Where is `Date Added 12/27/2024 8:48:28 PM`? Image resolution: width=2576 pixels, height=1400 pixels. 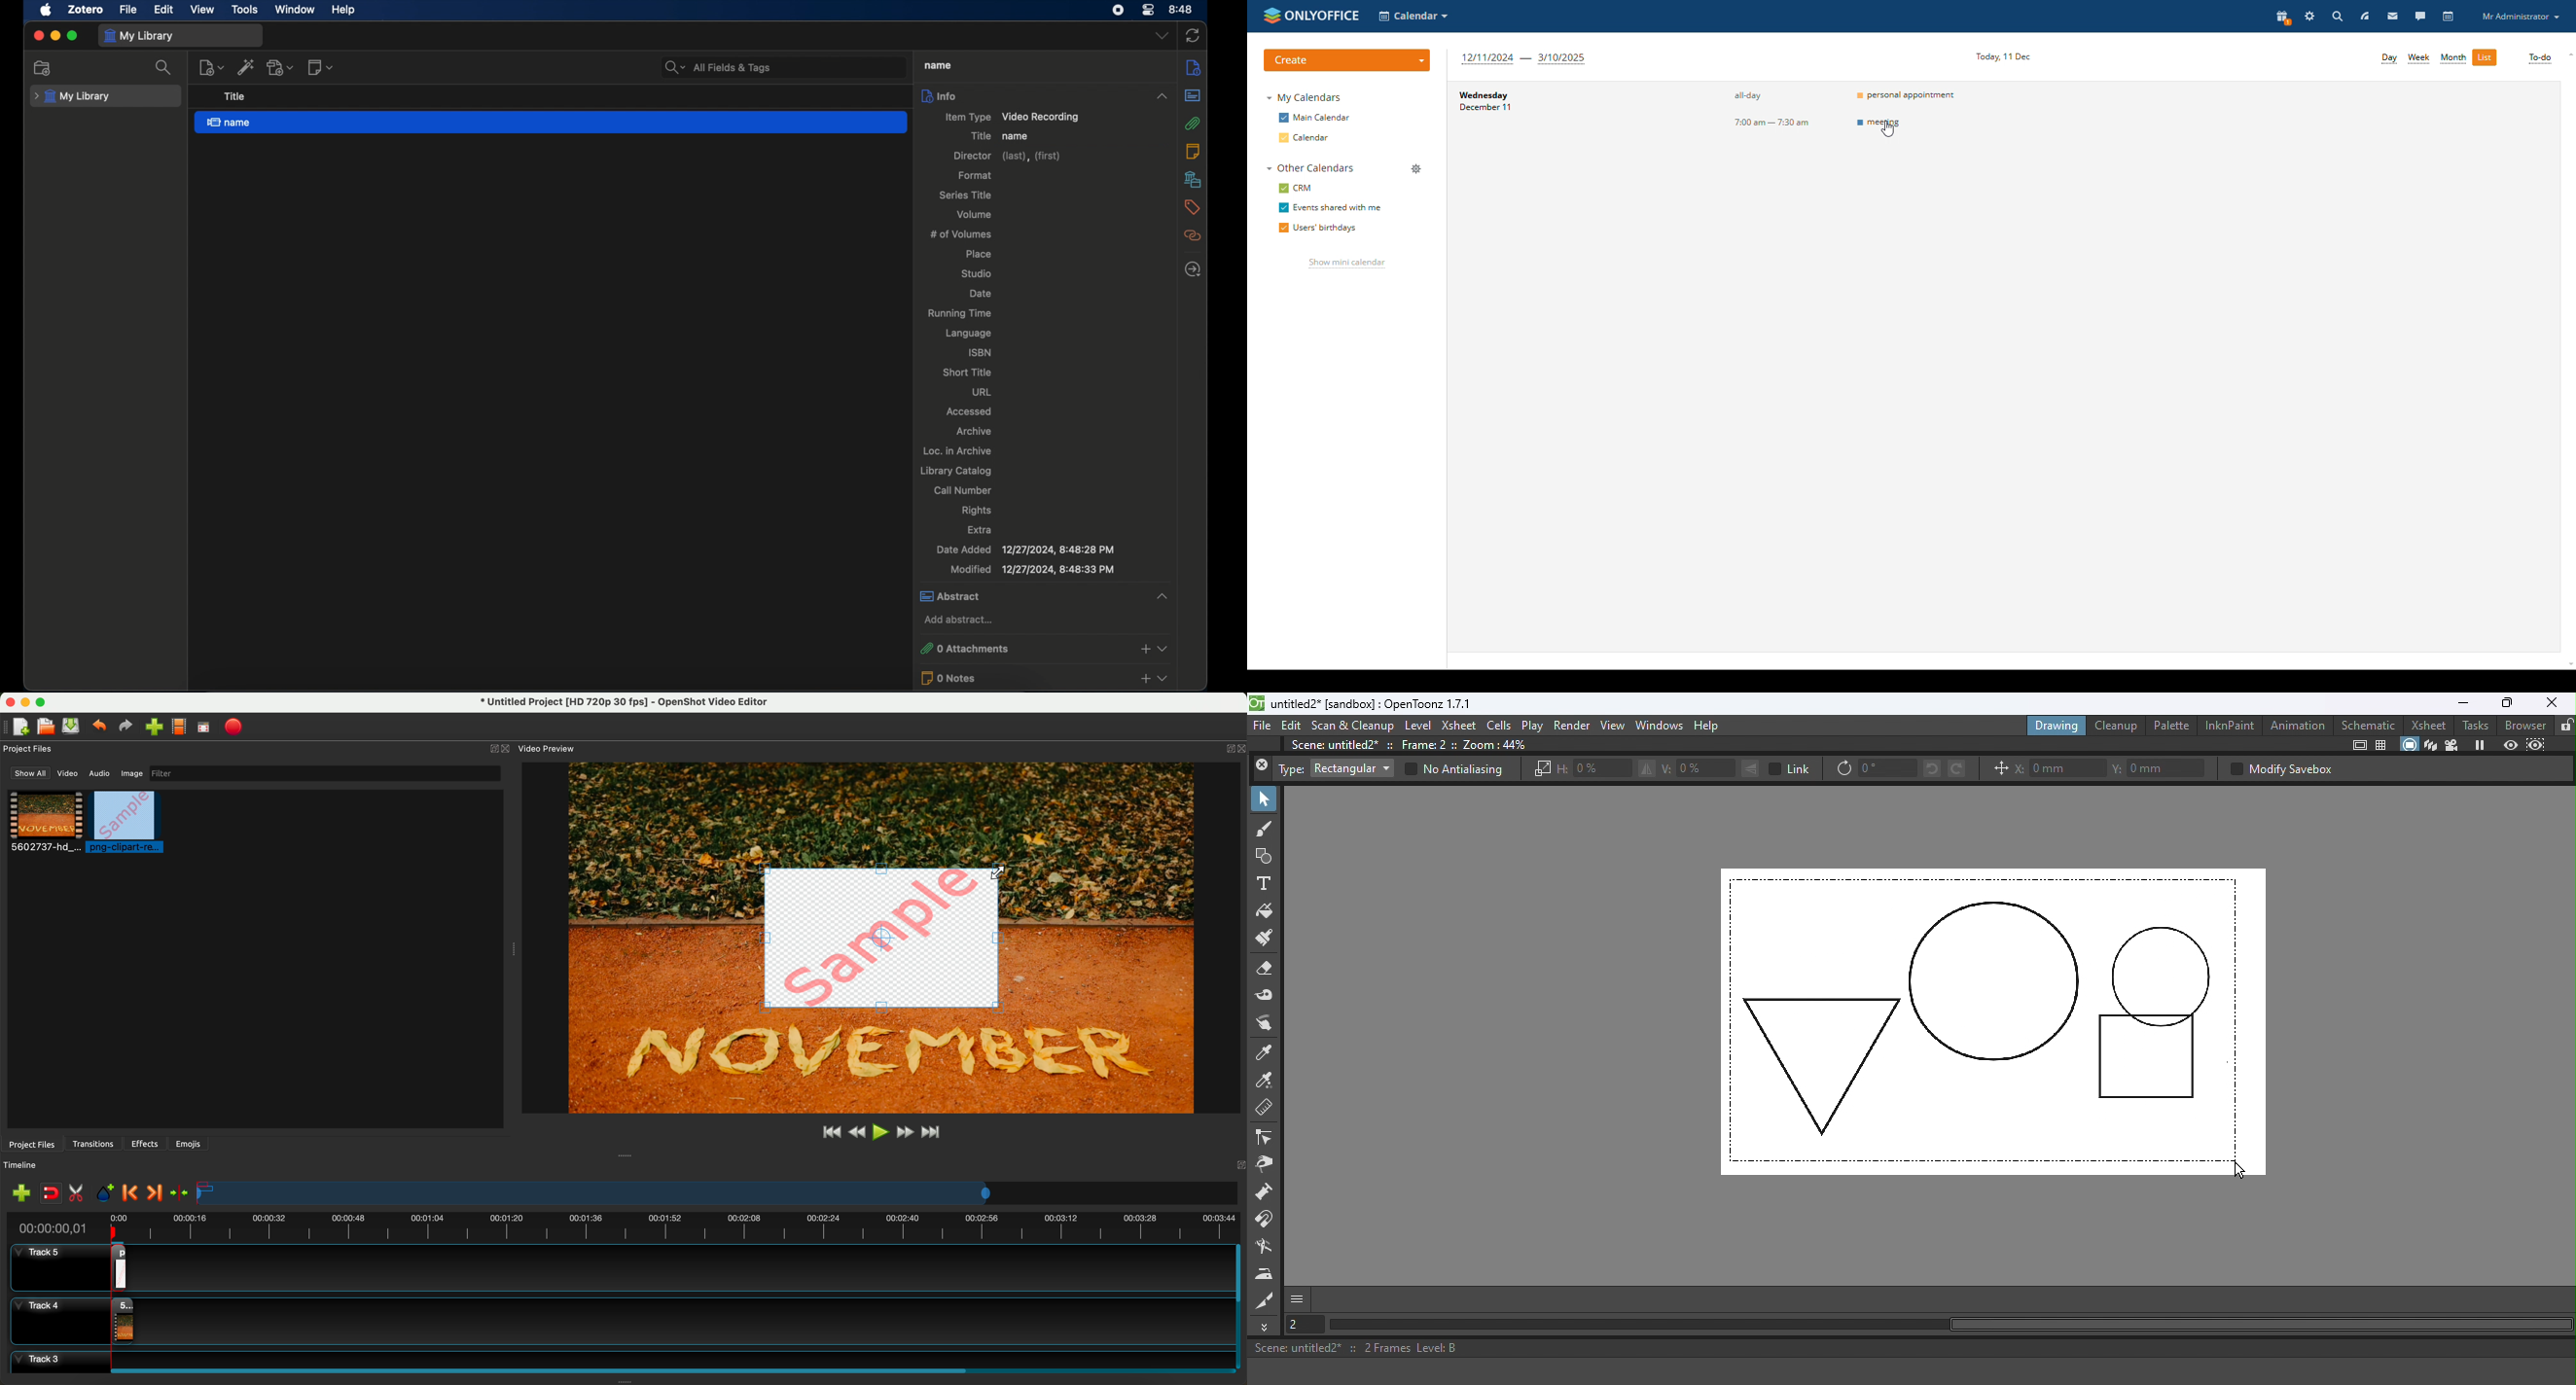 Date Added 12/27/2024 8:48:28 PM is located at coordinates (1027, 549).